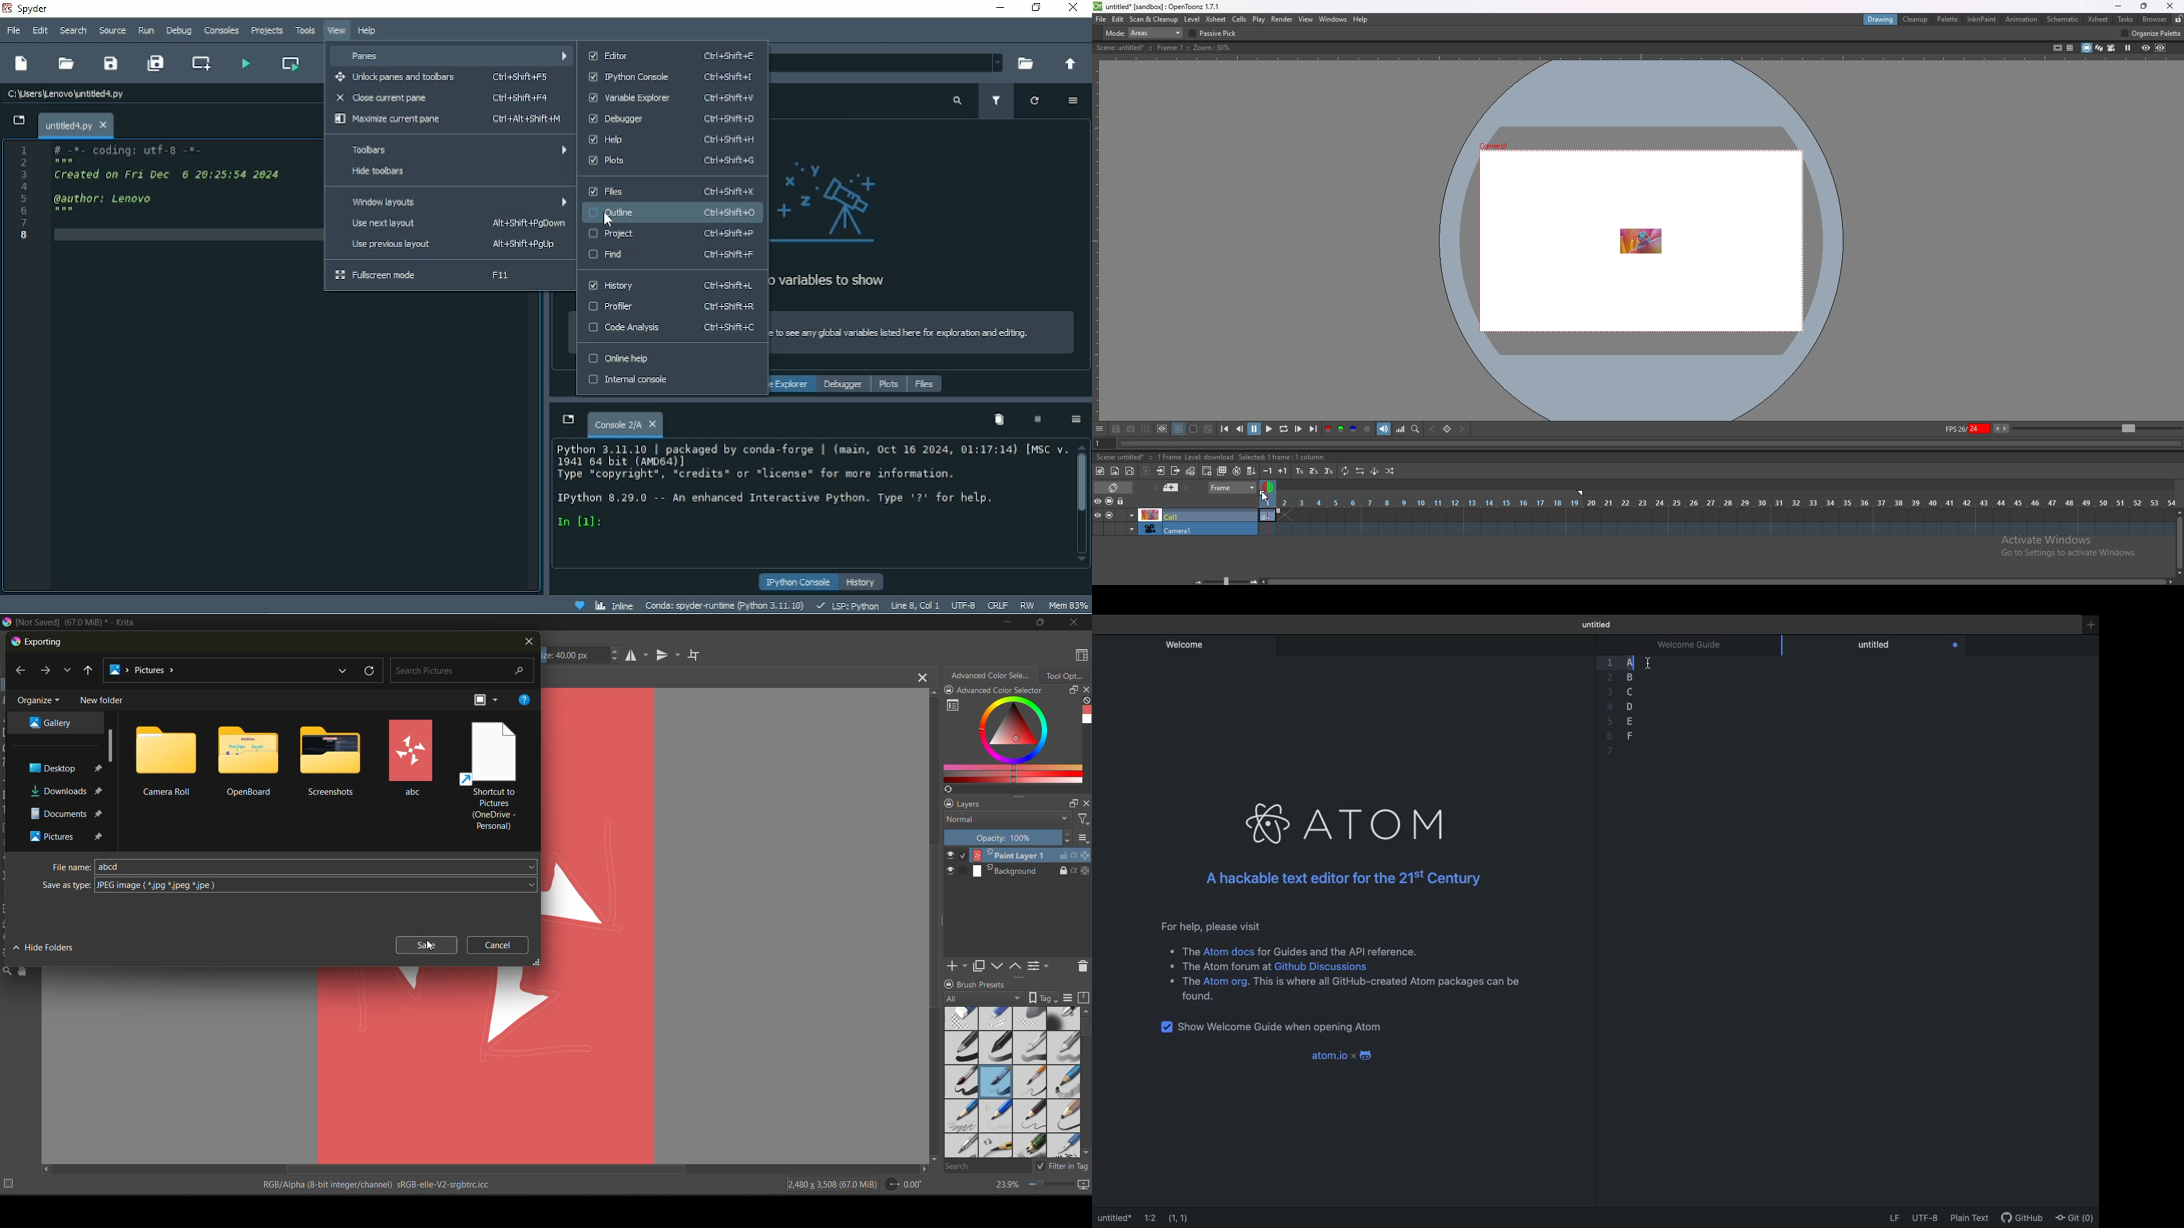 The image size is (2184, 1232). What do you see at coordinates (1076, 421) in the screenshot?
I see `Options` at bounding box center [1076, 421].